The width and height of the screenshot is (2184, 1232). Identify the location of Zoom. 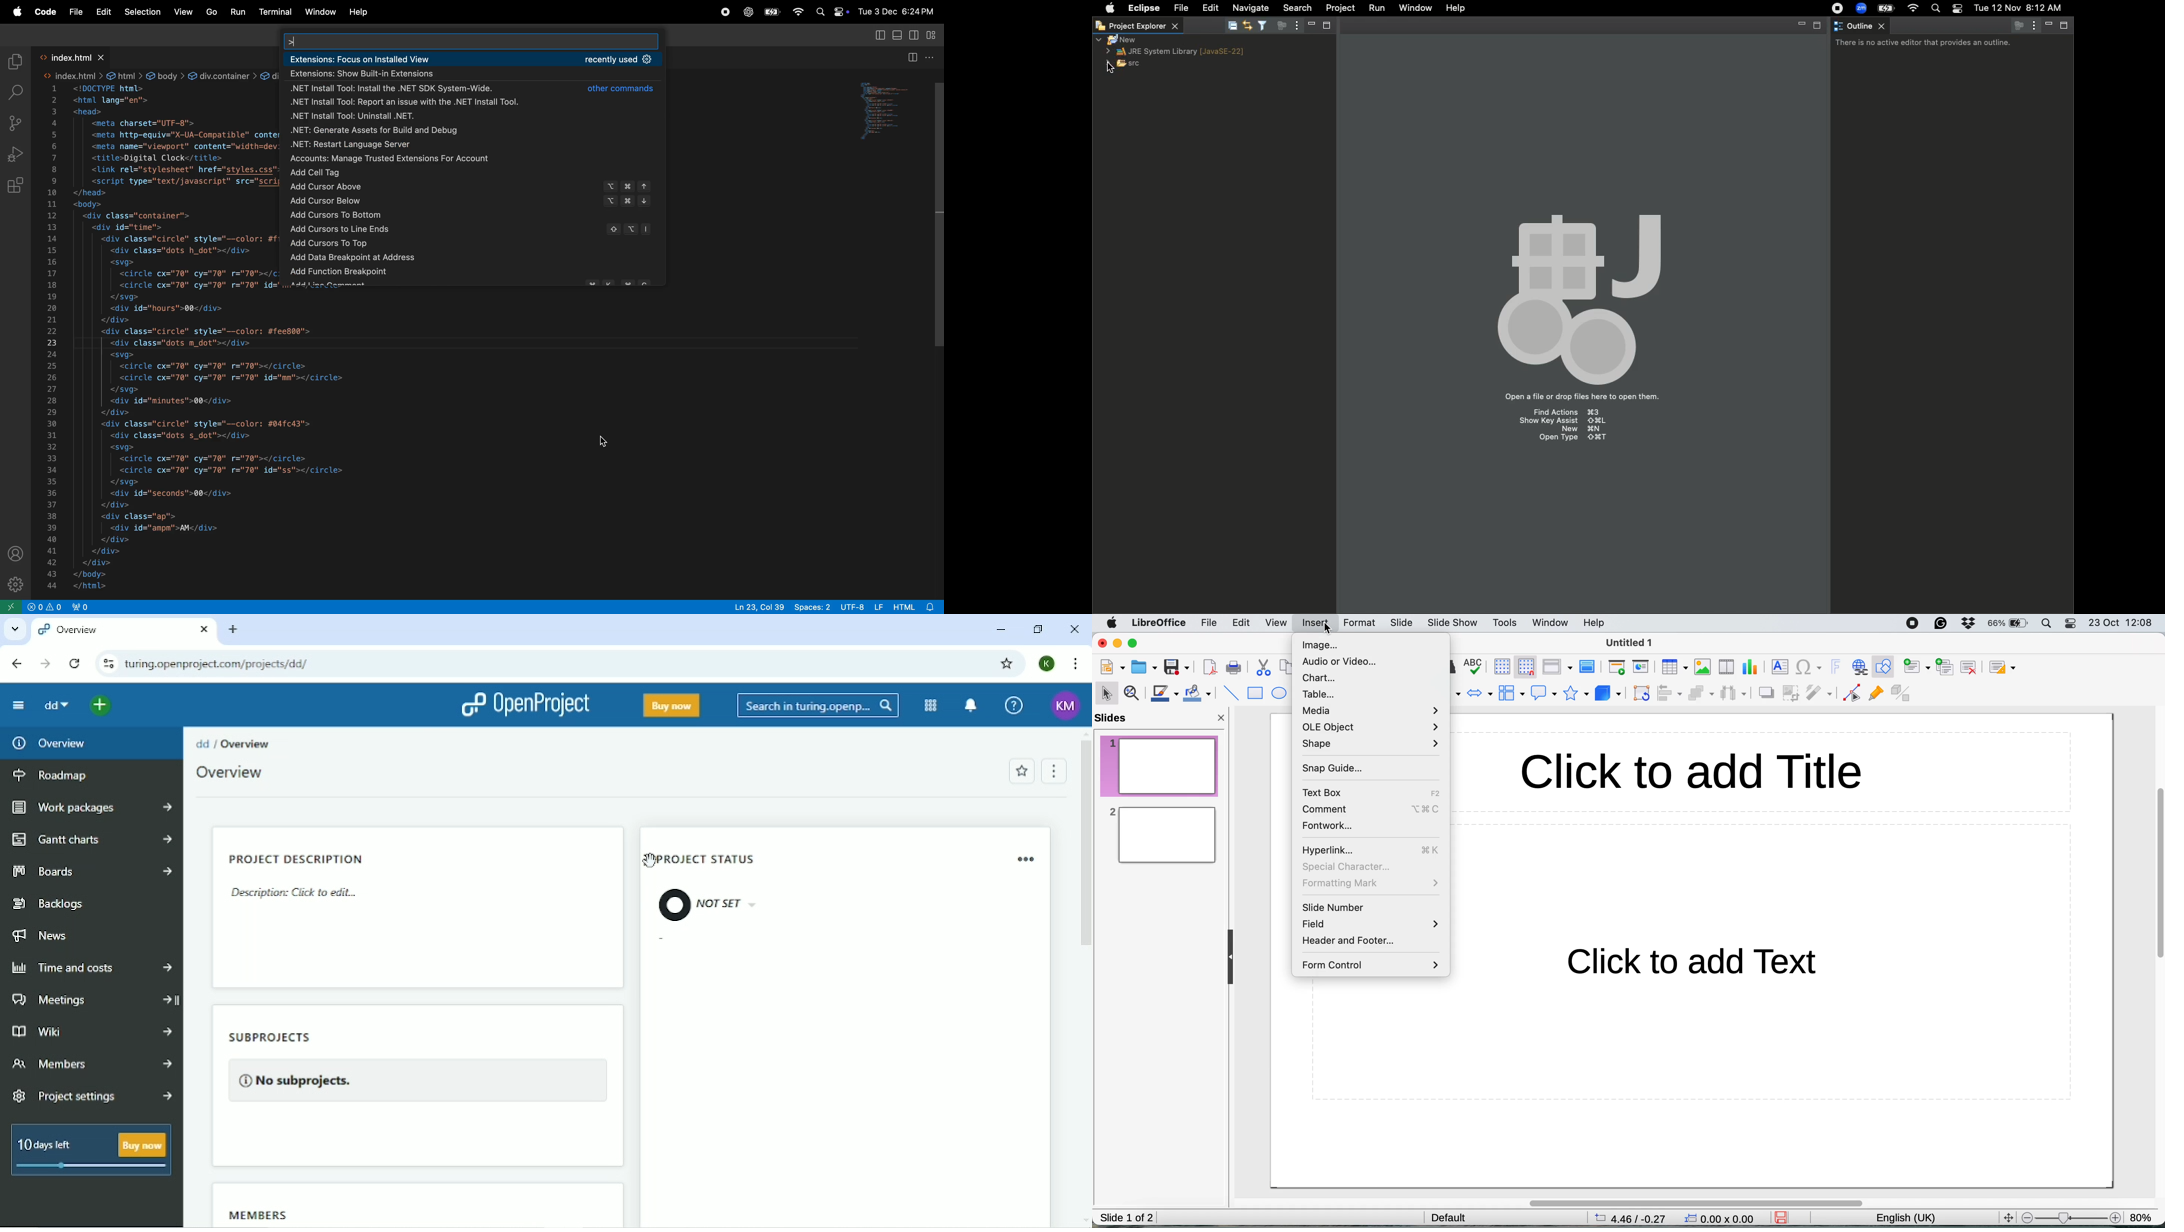
(1860, 8).